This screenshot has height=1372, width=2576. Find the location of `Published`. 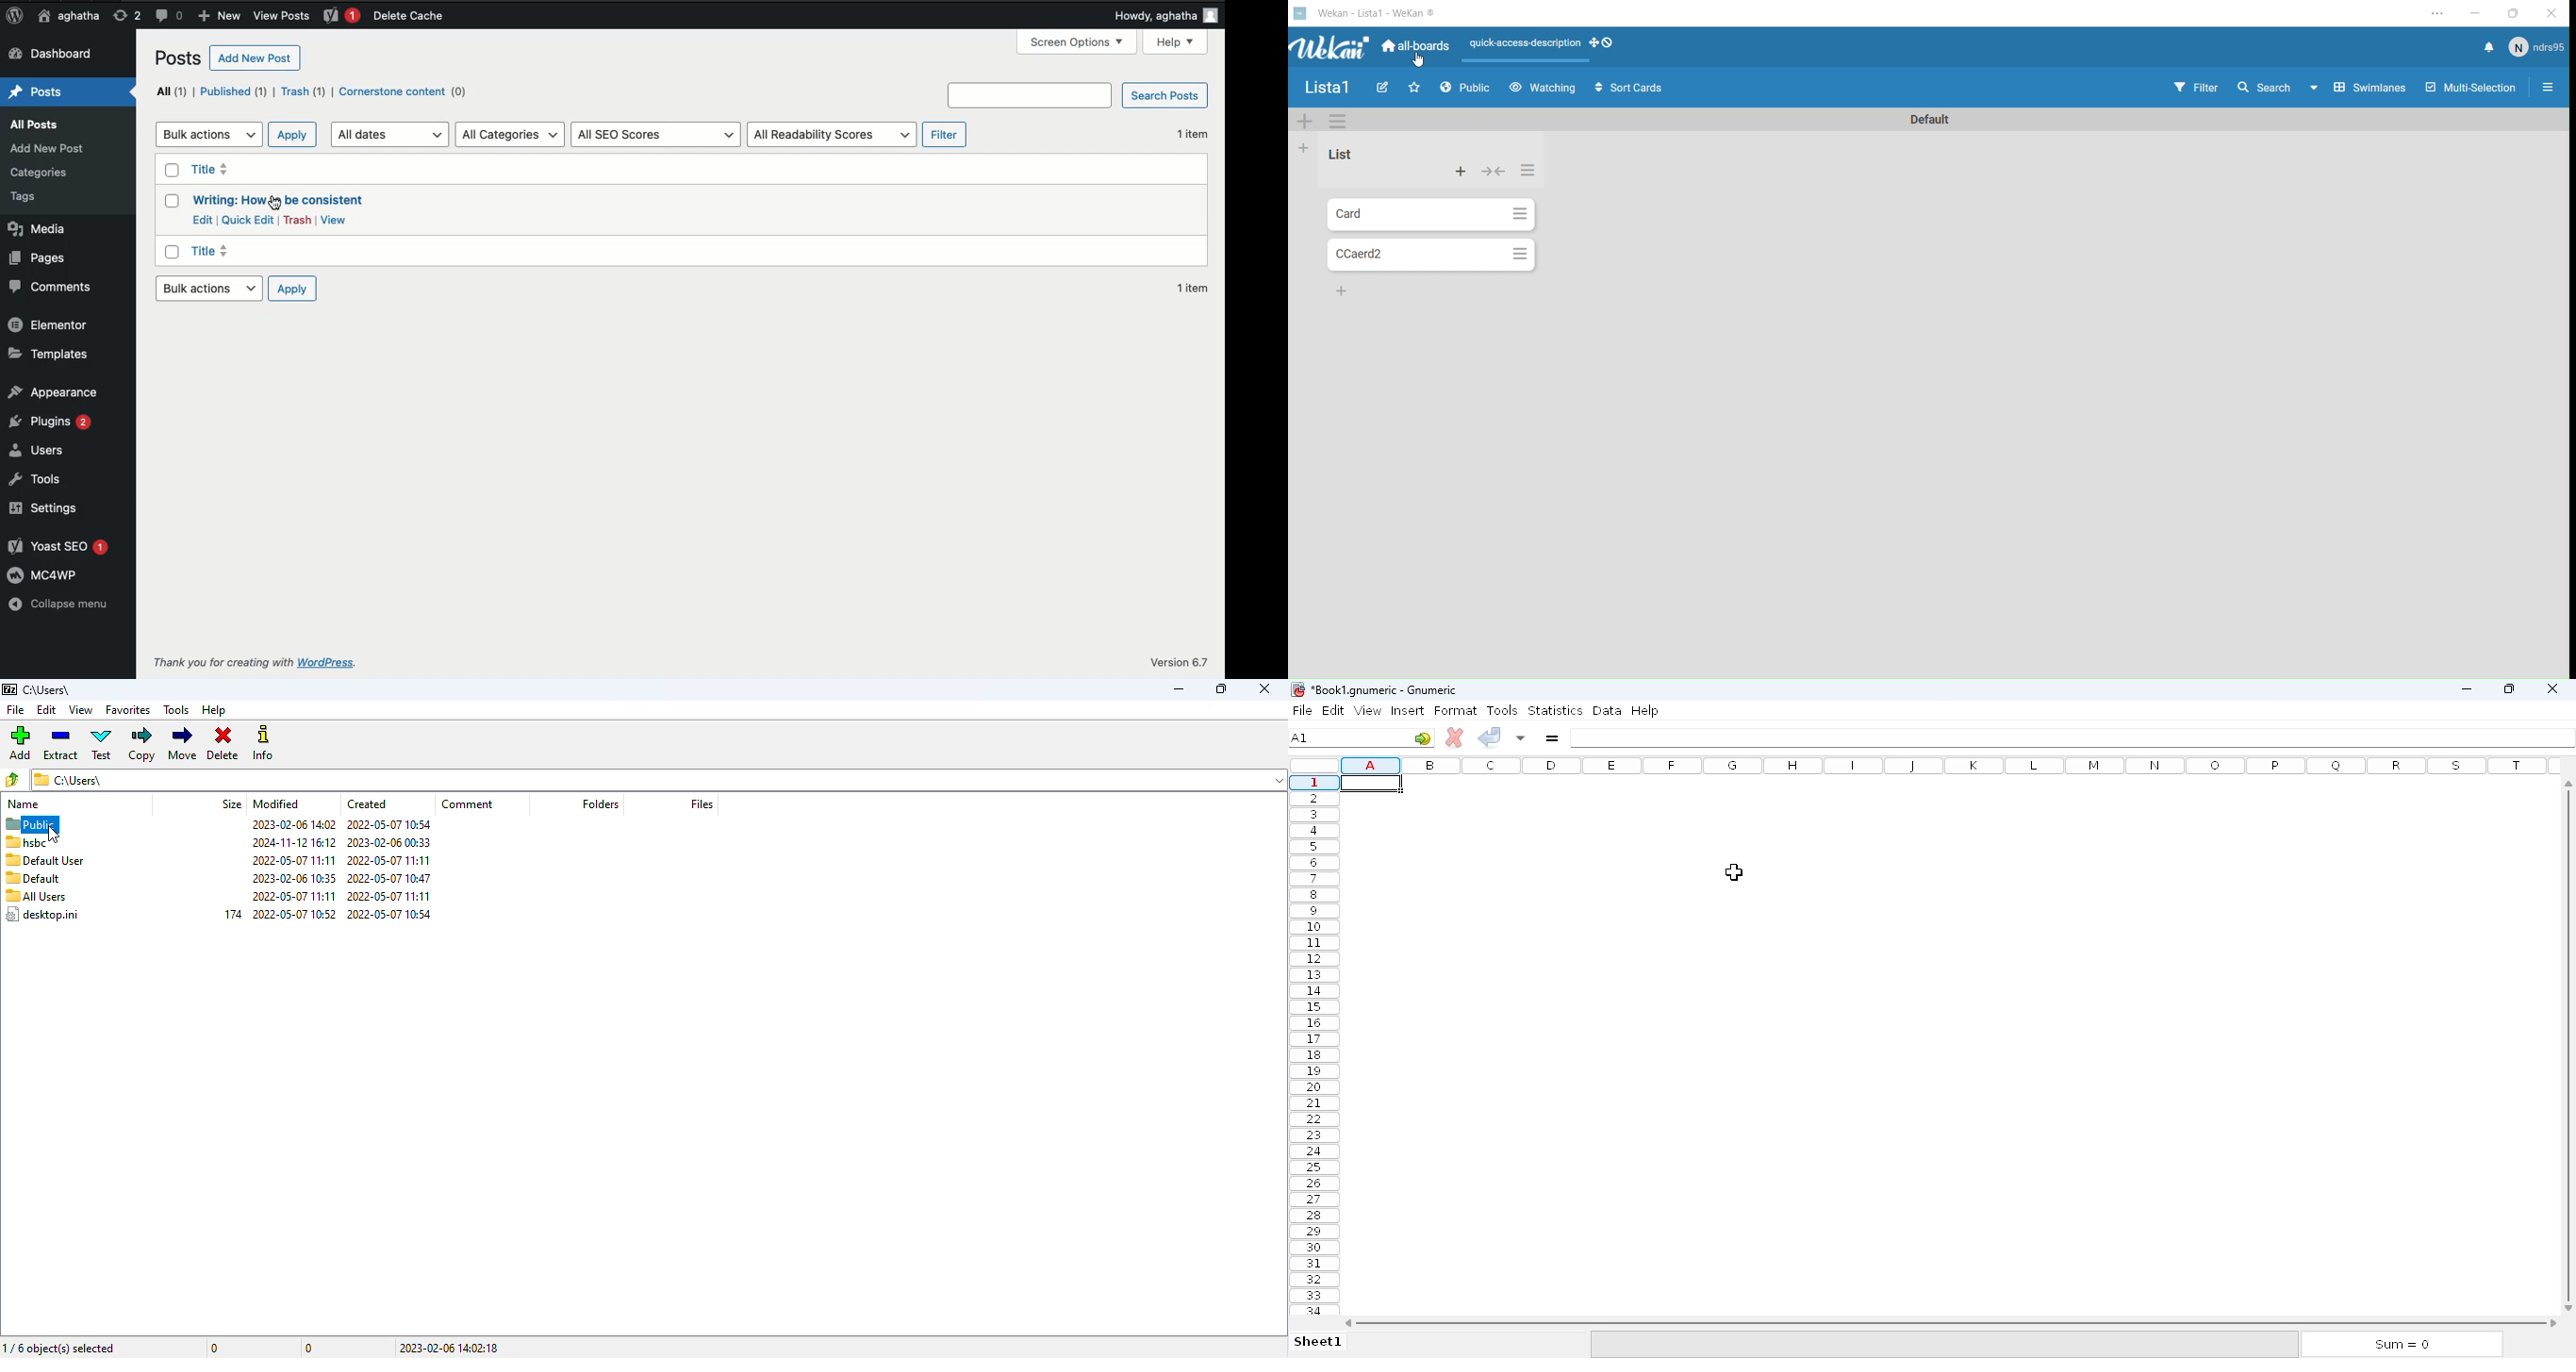

Published is located at coordinates (234, 92).